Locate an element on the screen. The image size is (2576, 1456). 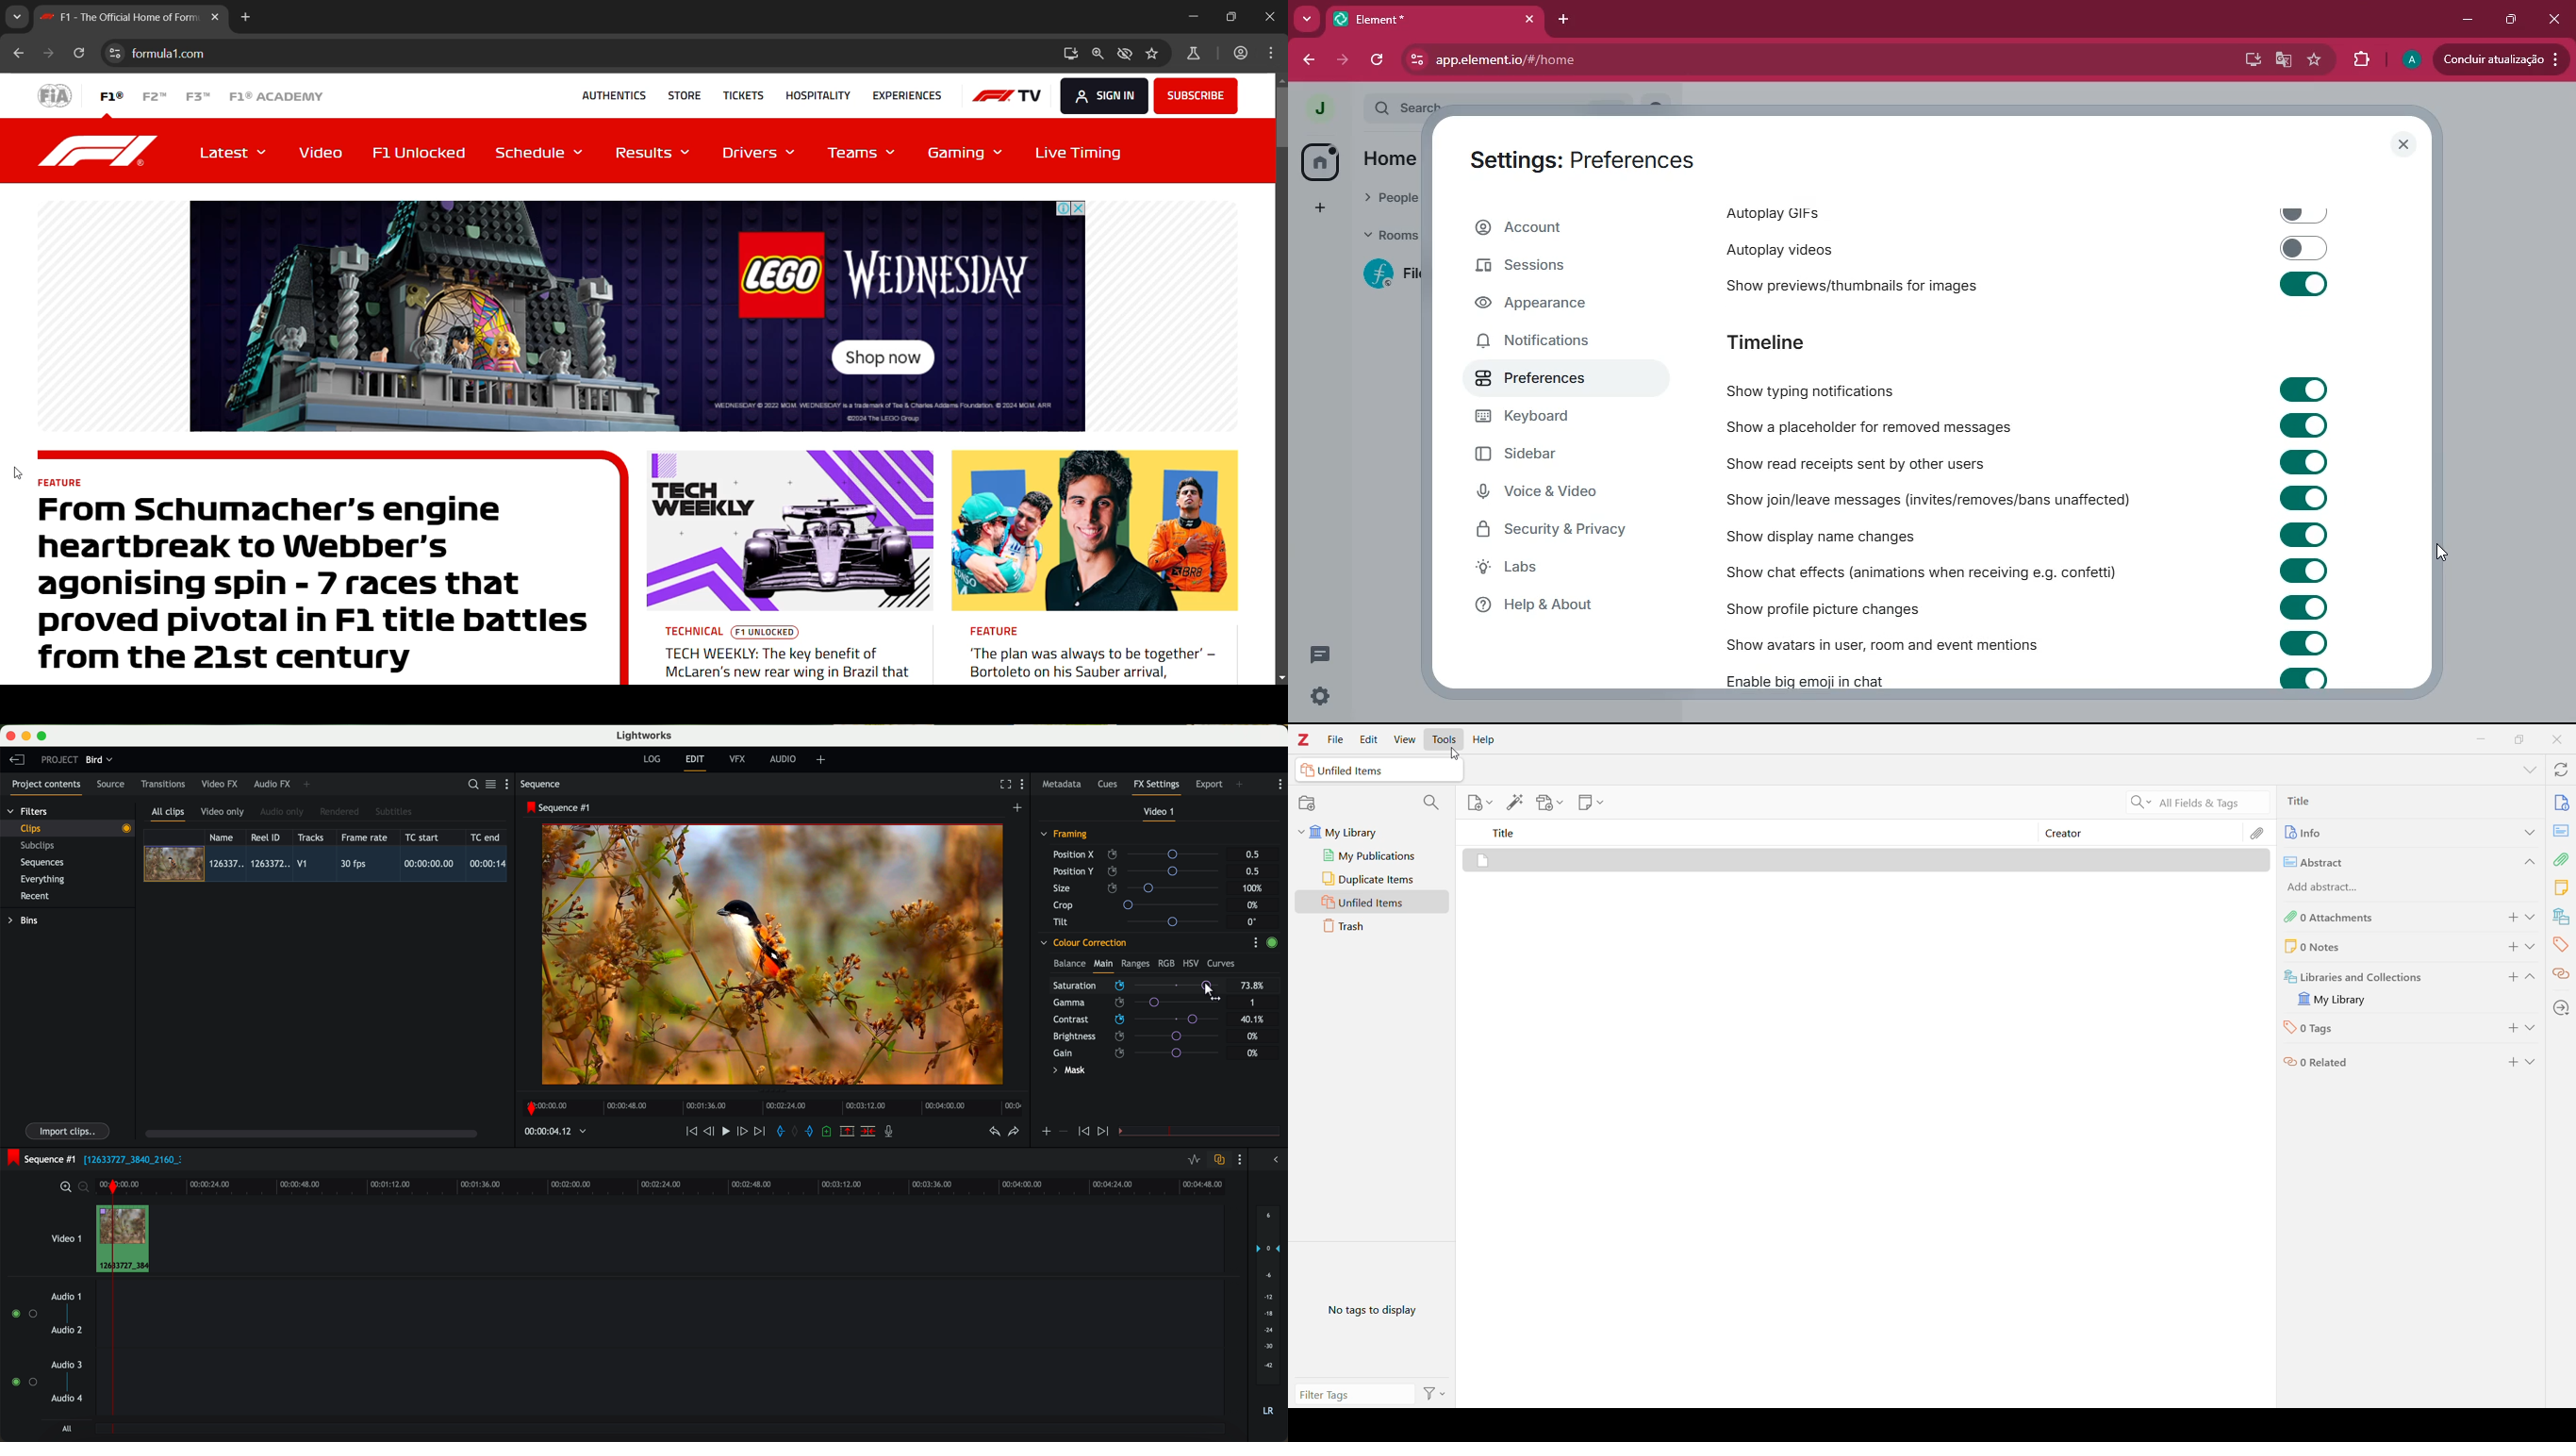
New Note is located at coordinates (1595, 804).